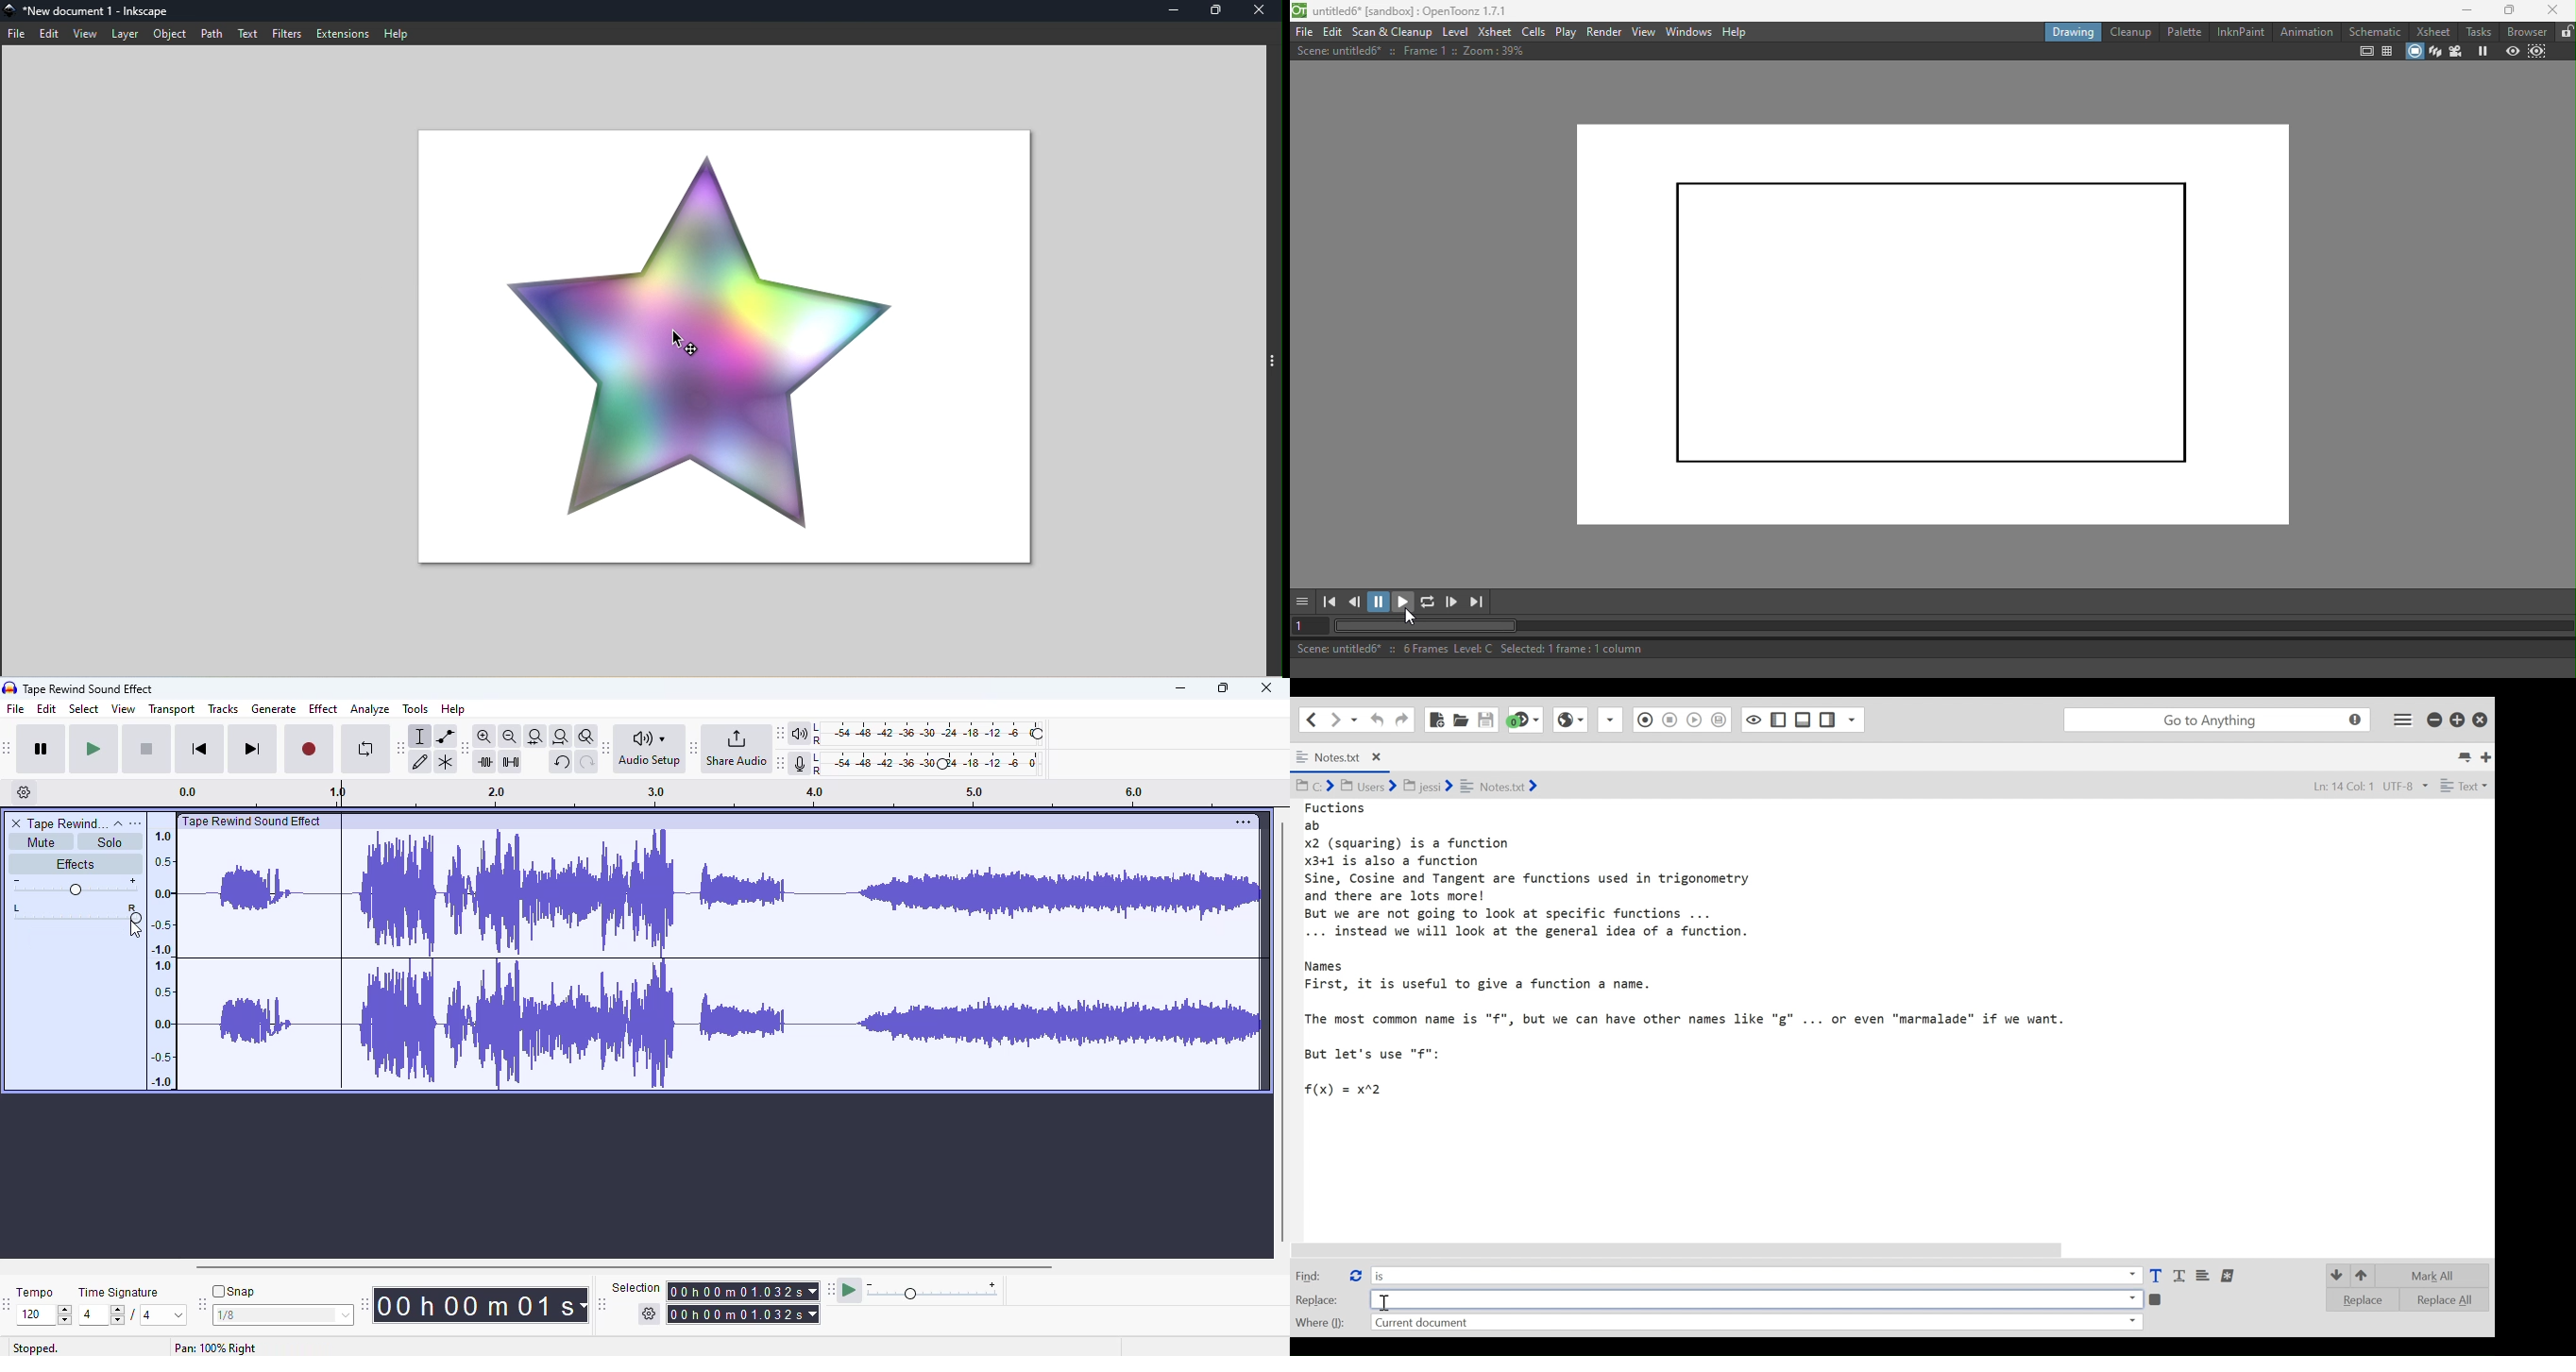 This screenshot has width=2576, height=1372. Describe the element at coordinates (370, 709) in the screenshot. I see `analyze` at that location.